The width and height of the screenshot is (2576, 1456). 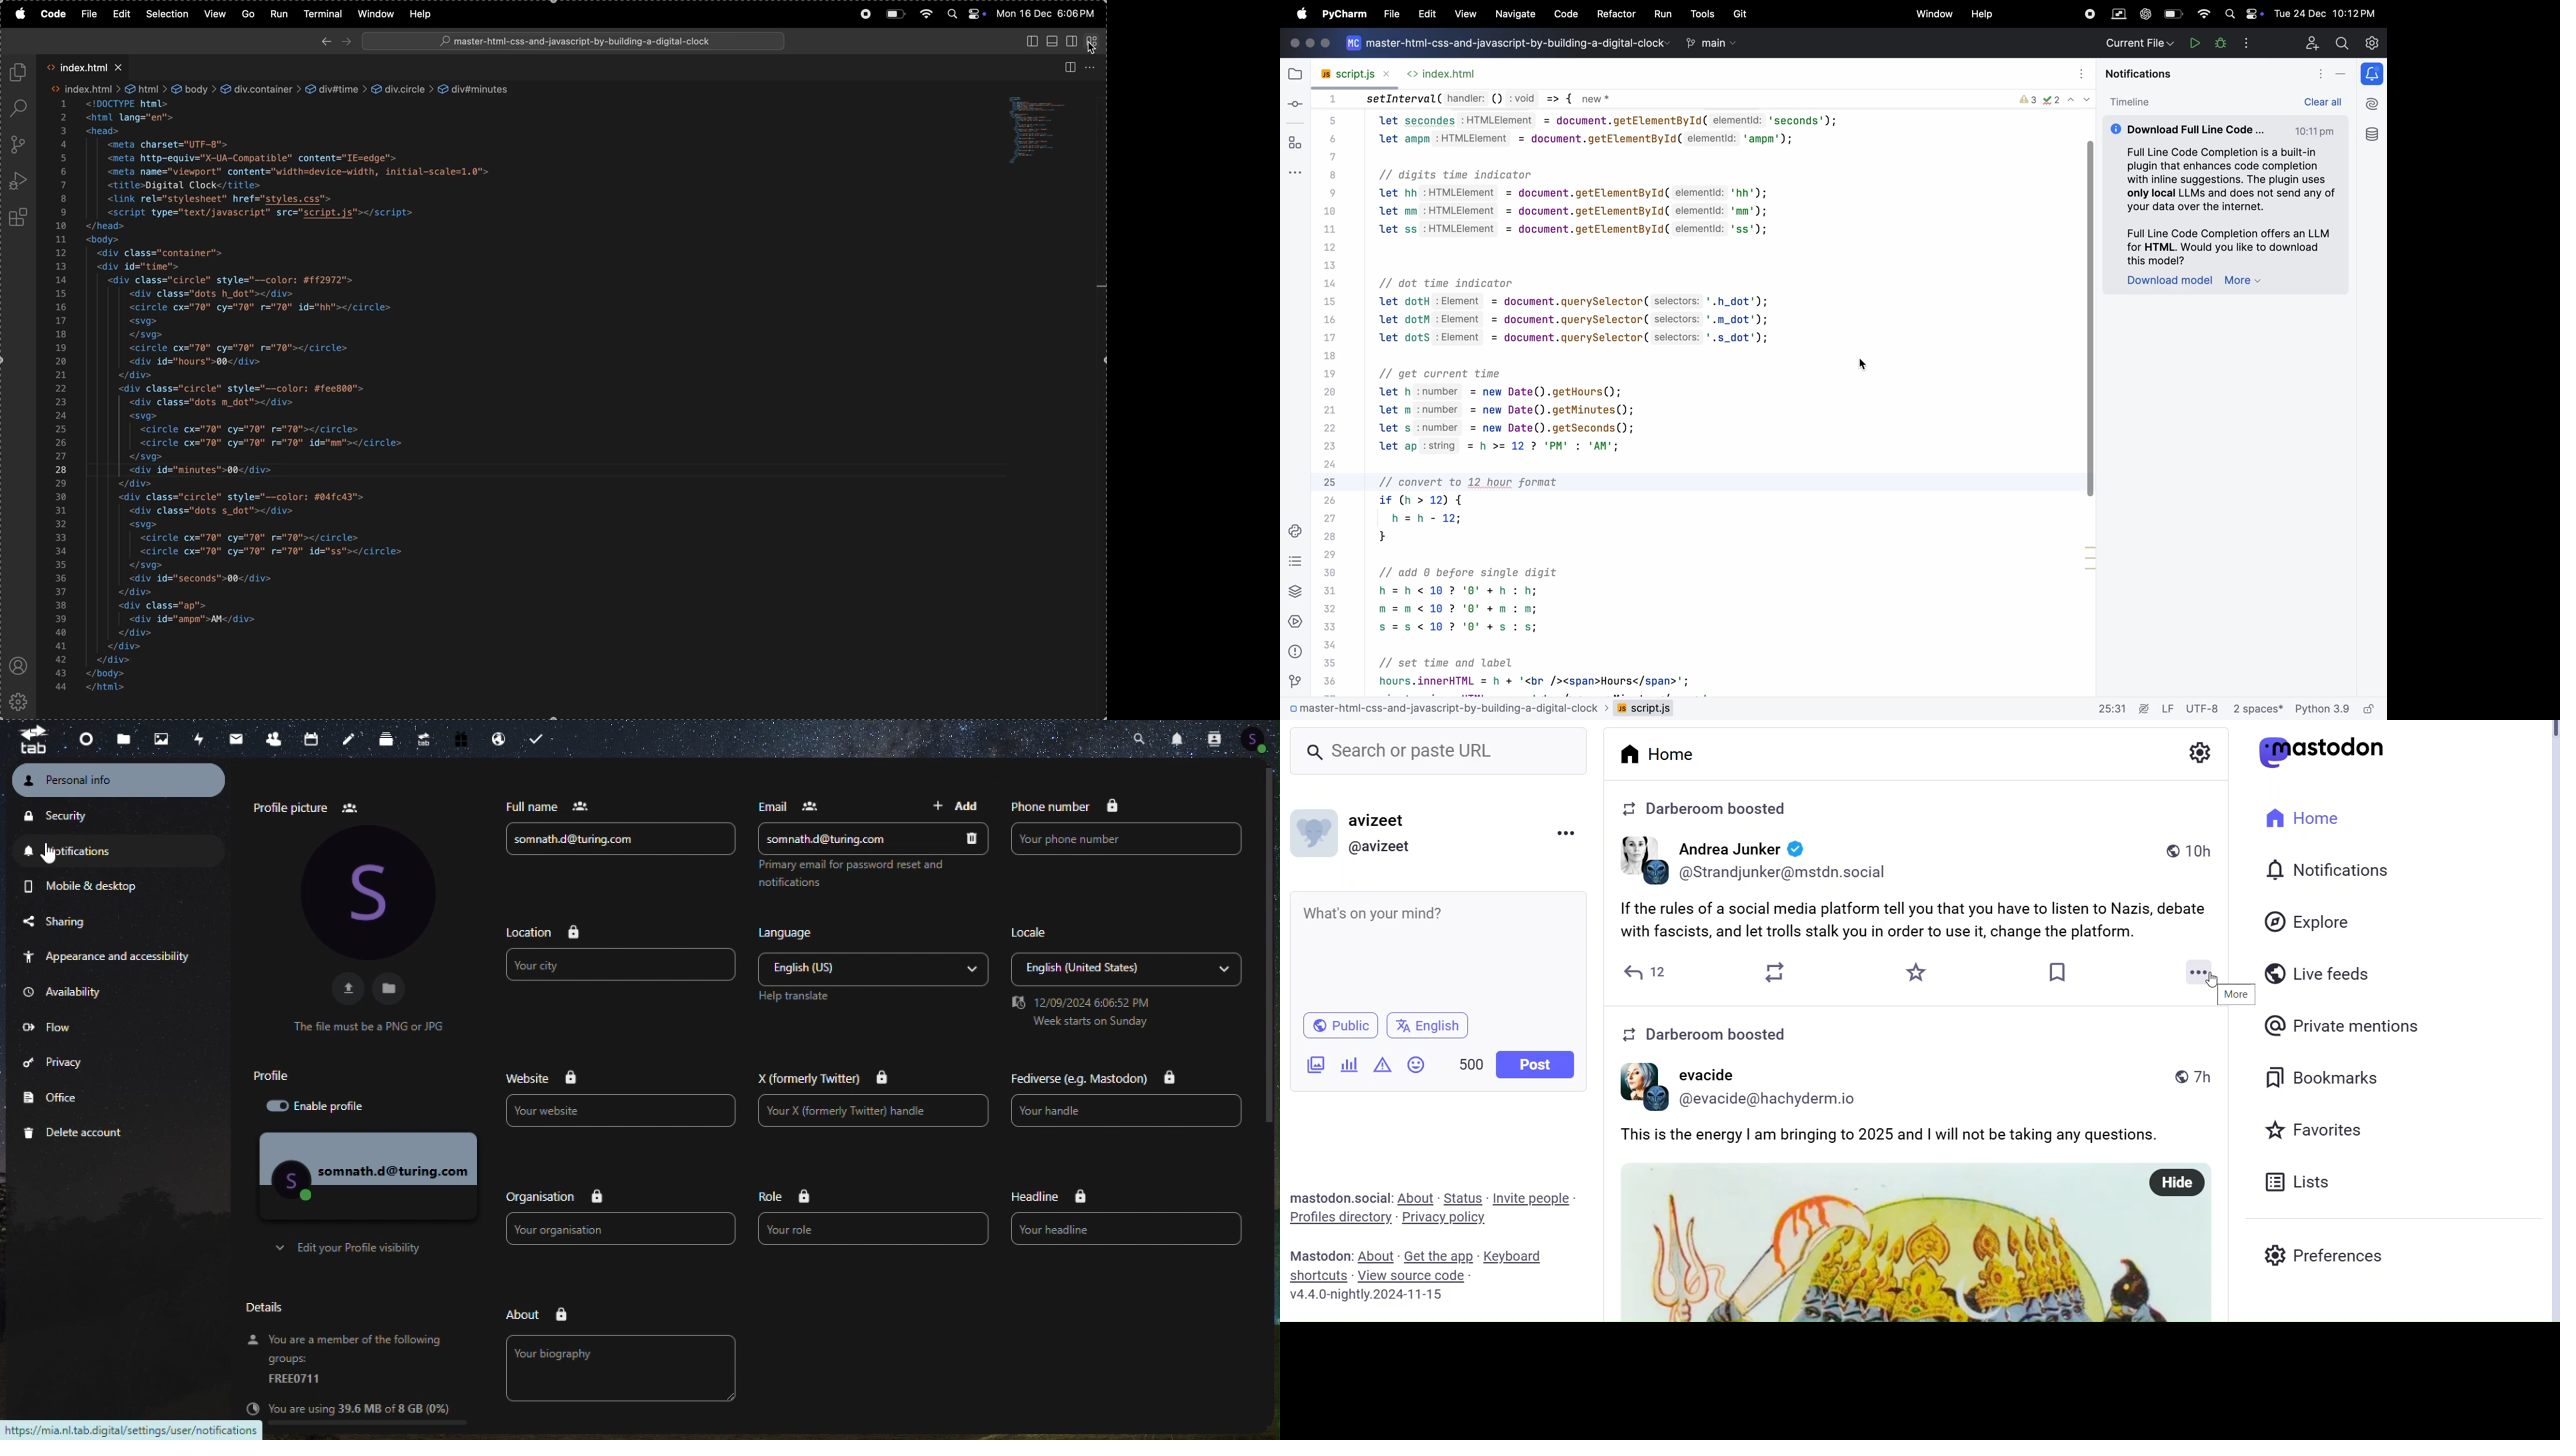 What do you see at coordinates (872, 1114) in the screenshot?
I see `Your X(formerly Twitter) handle` at bounding box center [872, 1114].